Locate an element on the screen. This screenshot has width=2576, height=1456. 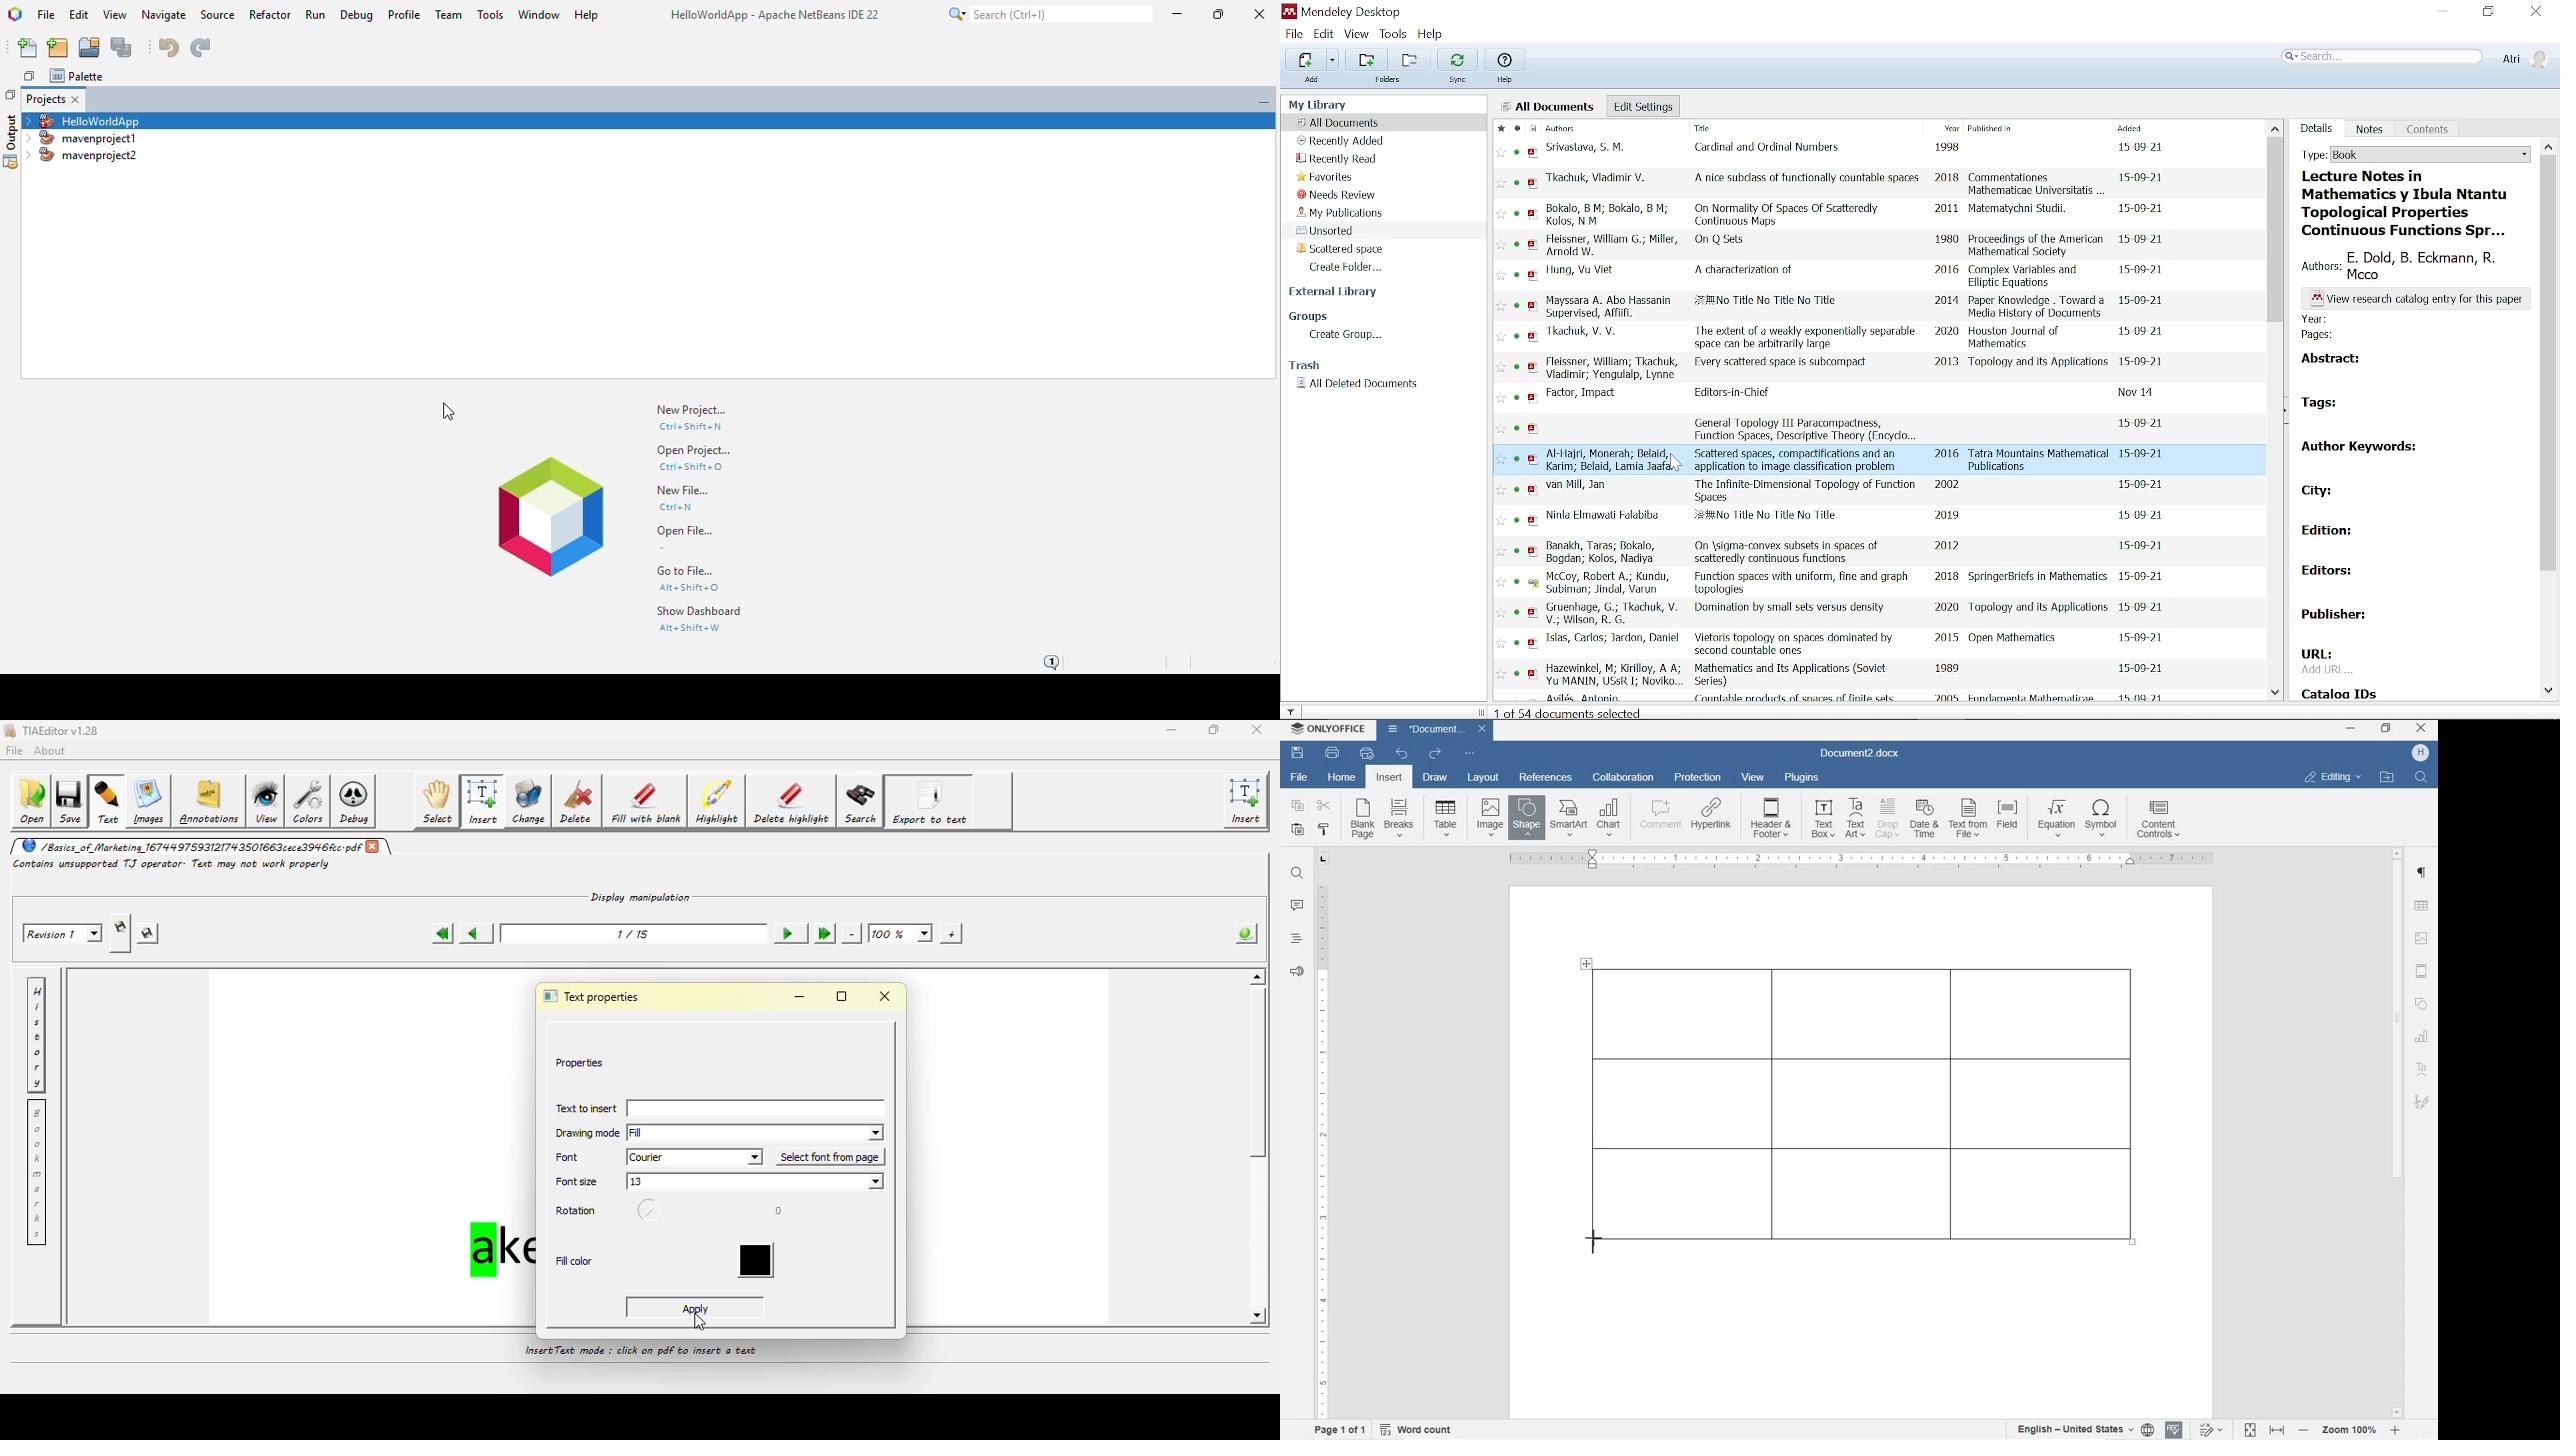
title is located at coordinates (1772, 149).